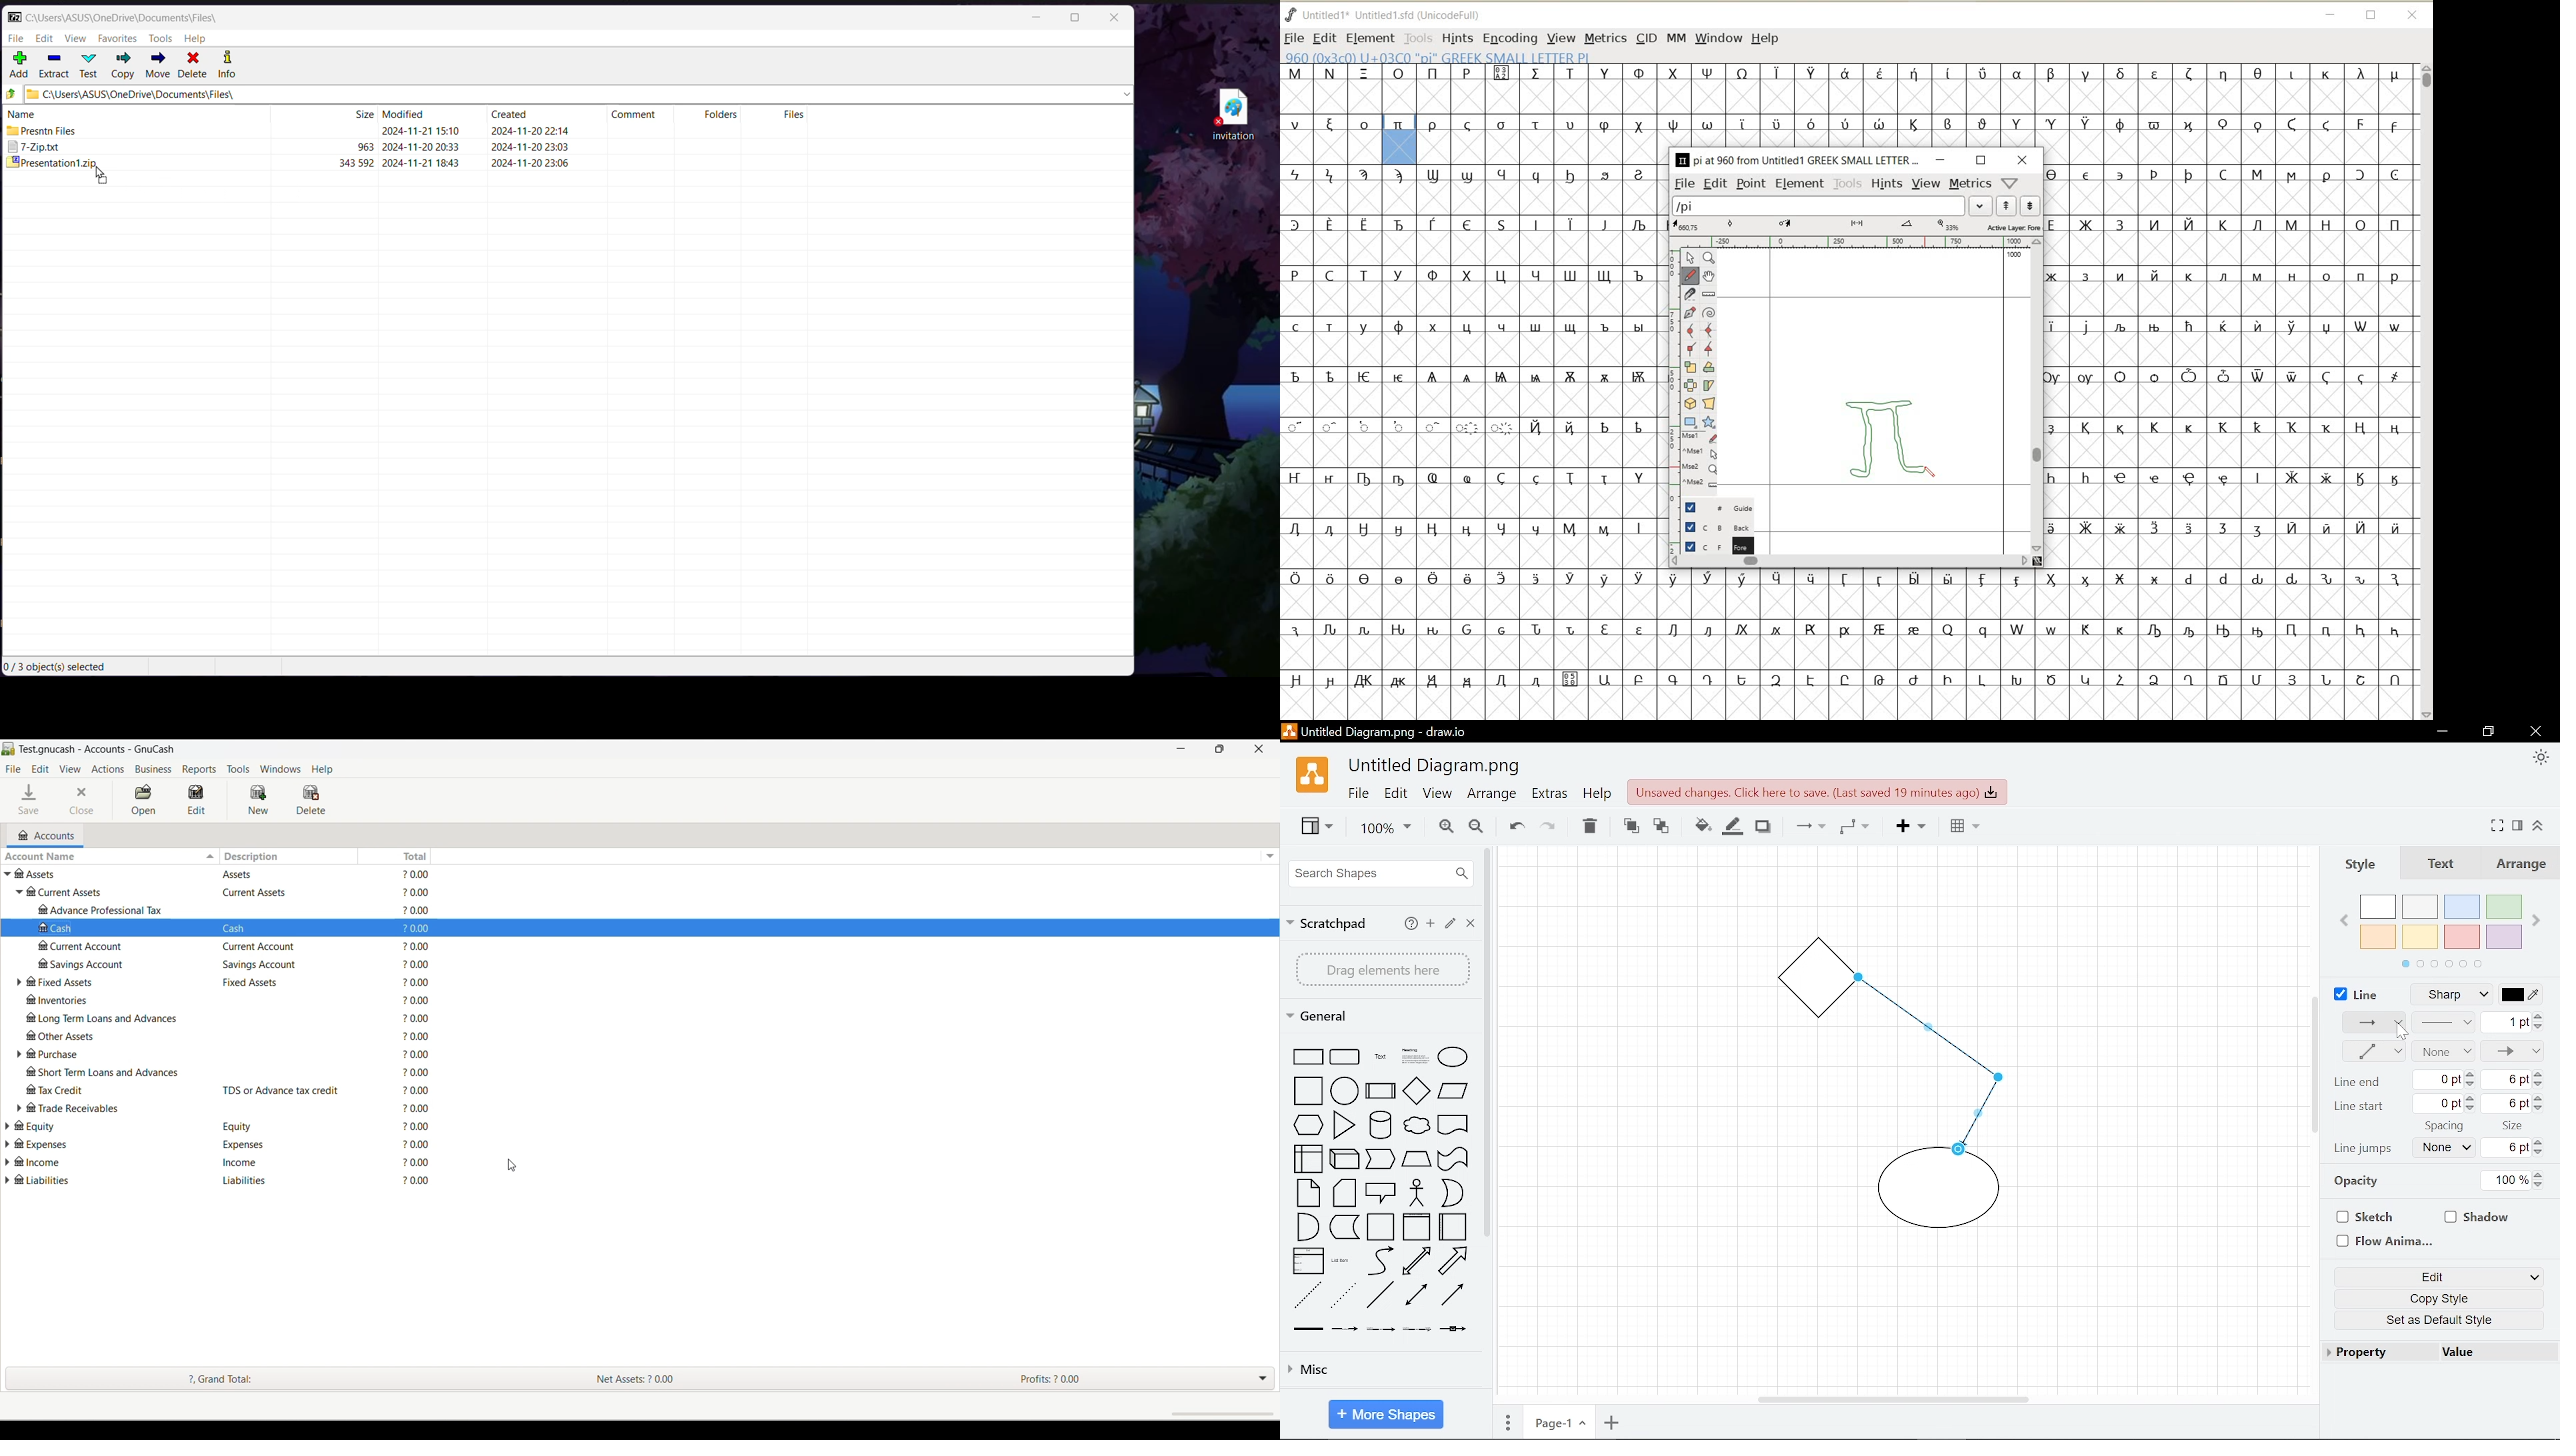 The width and height of the screenshot is (2576, 1456). Describe the element at coordinates (2445, 1022) in the screenshot. I see `Line thickness` at that location.